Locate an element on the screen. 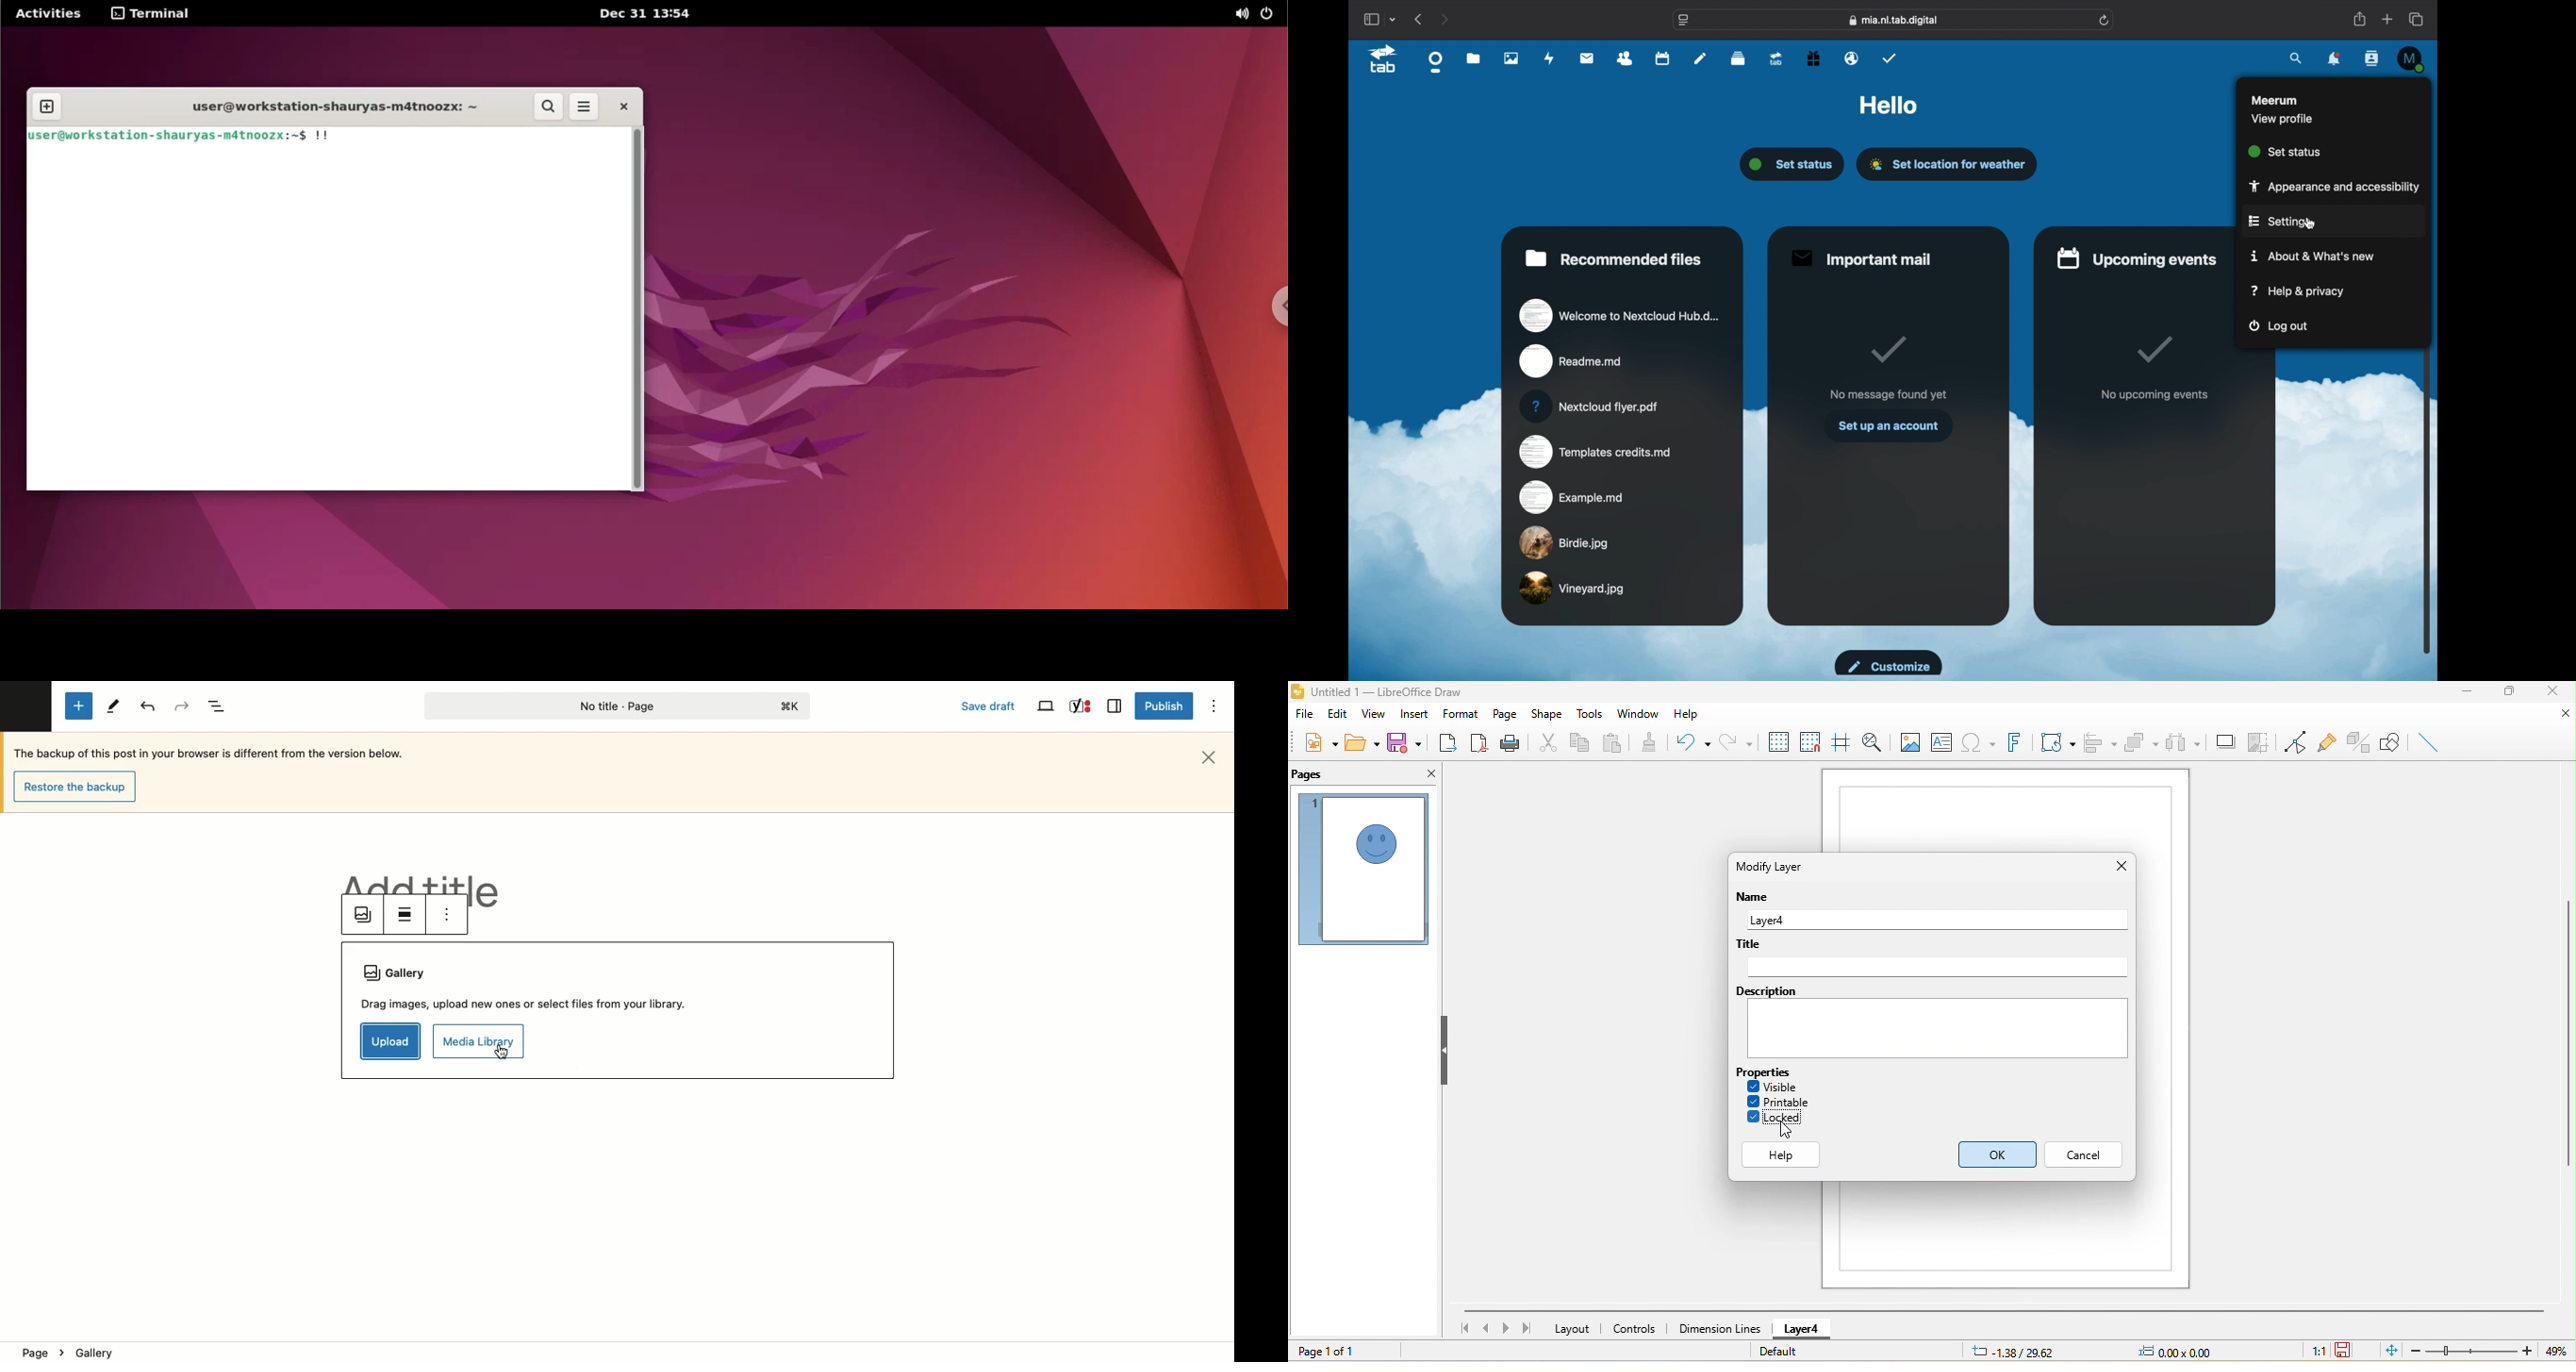 The height and width of the screenshot is (1372, 2576). Align is located at coordinates (408, 916).